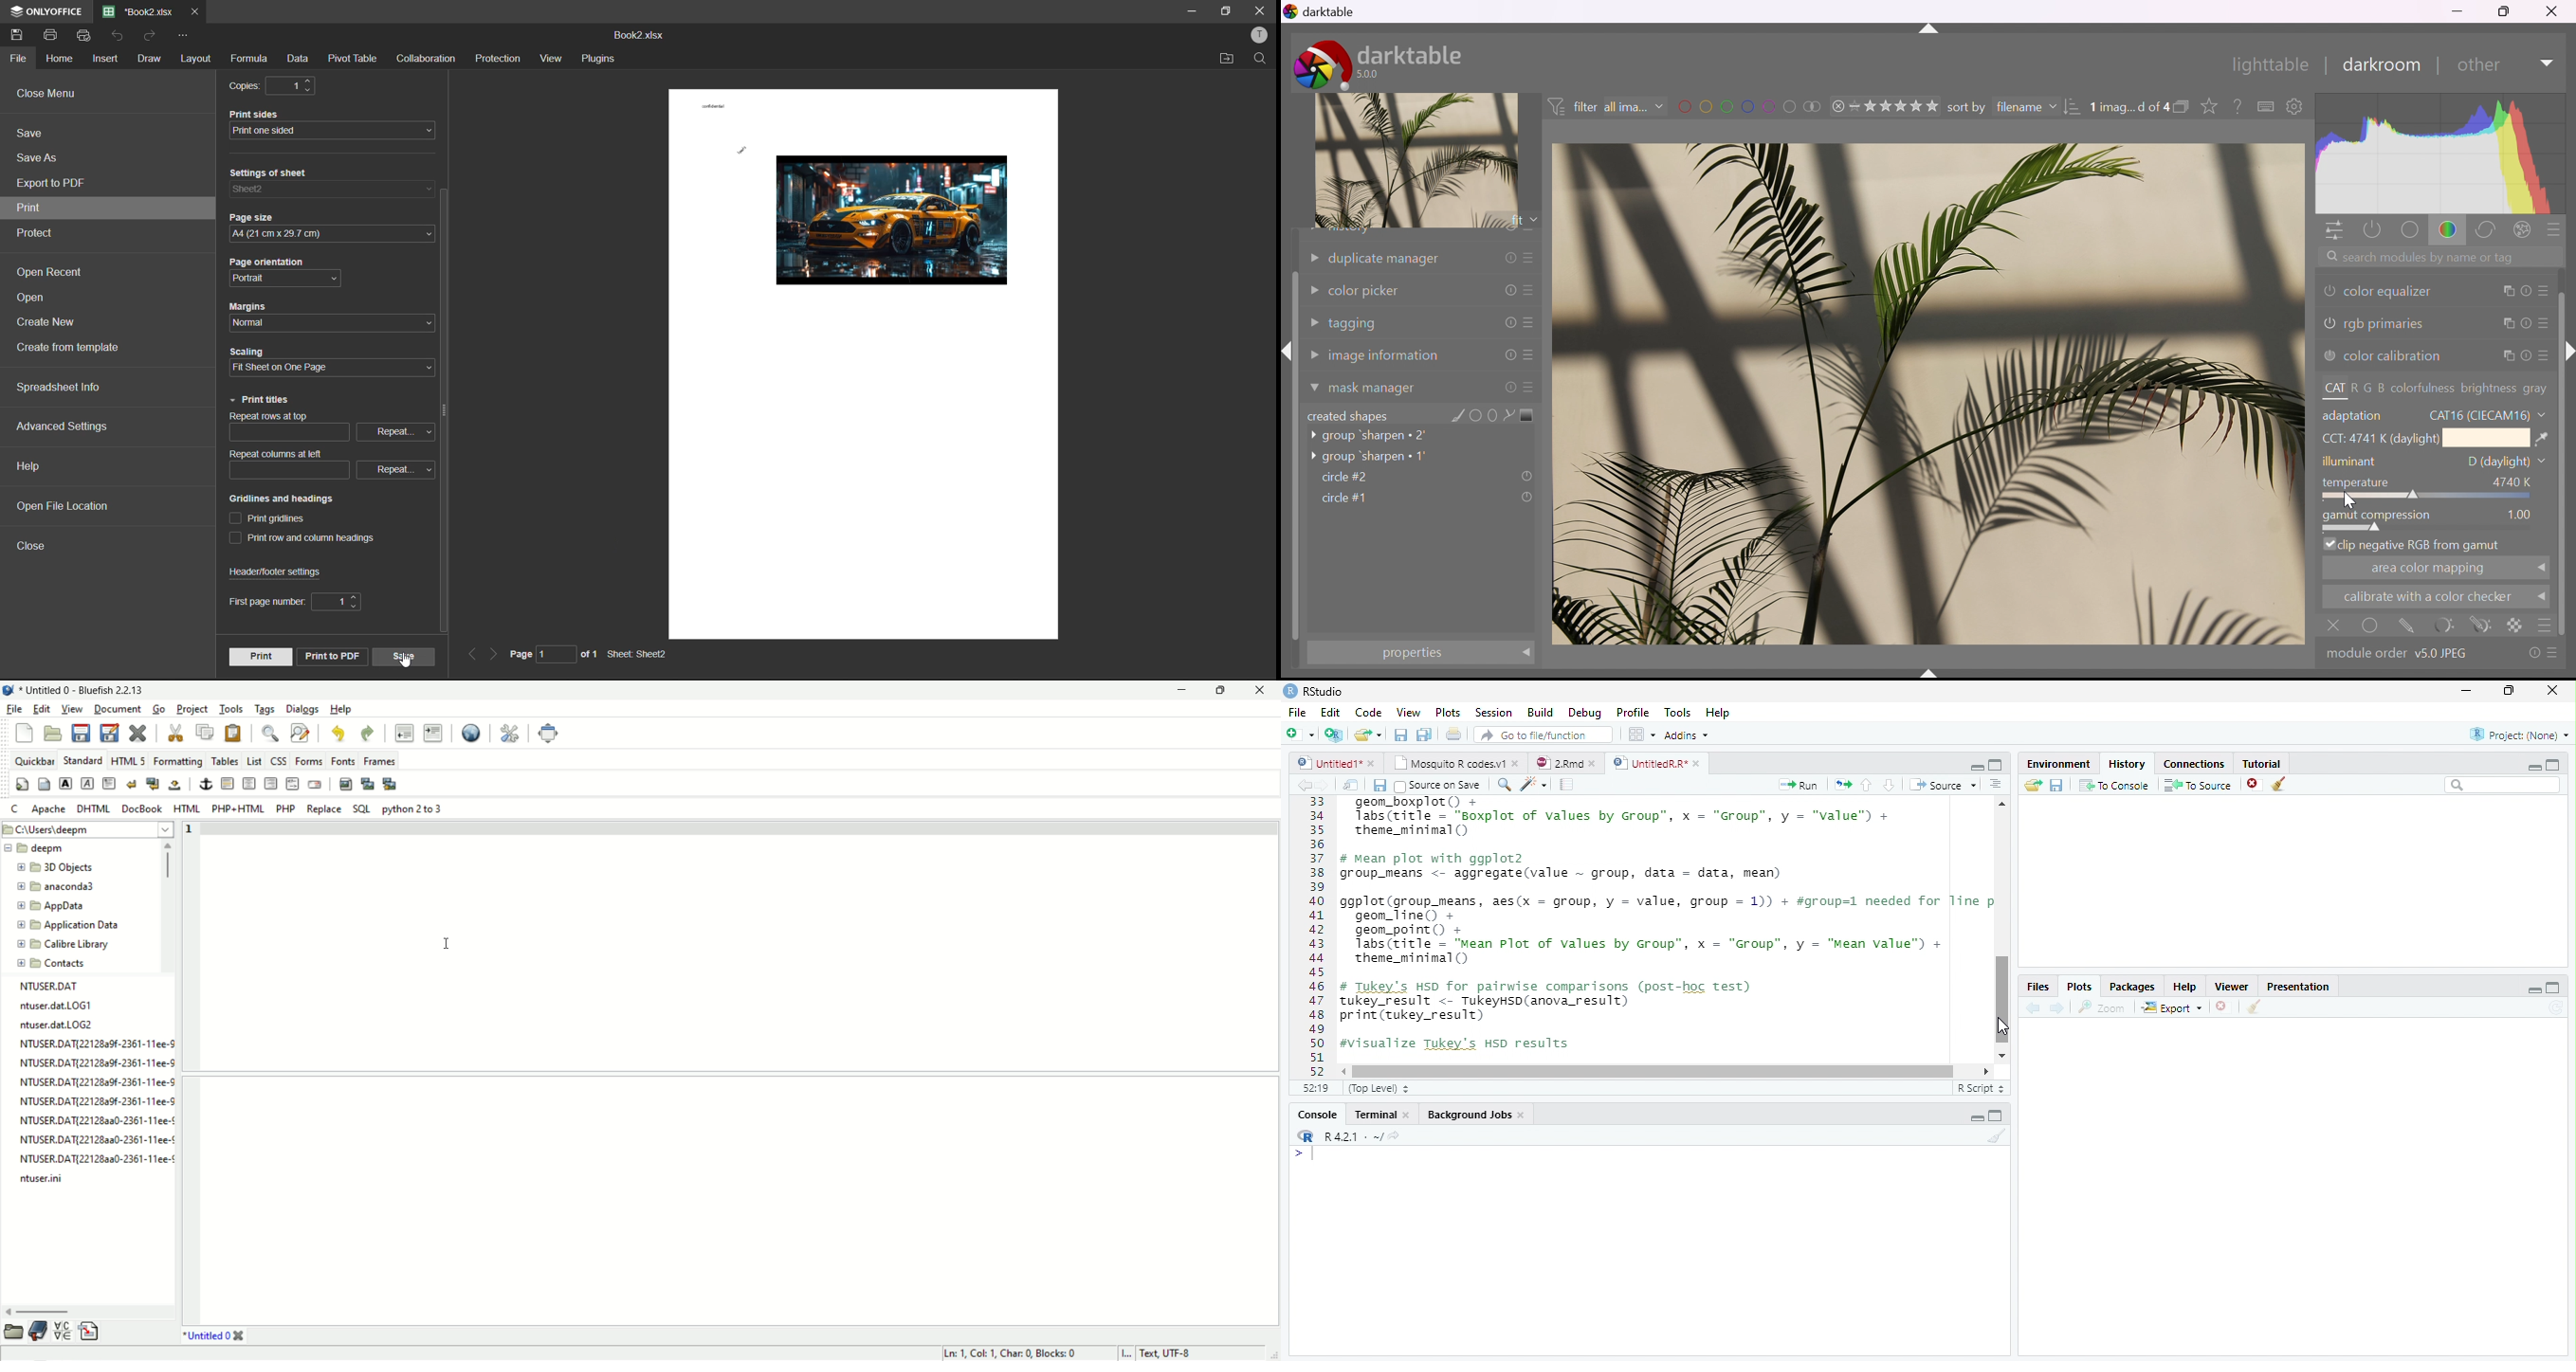 The image size is (2576, 1372). What do you see at coordinates (1945, 786) in the screenshot?
I see `Source` at bounding box center [1945, 786].